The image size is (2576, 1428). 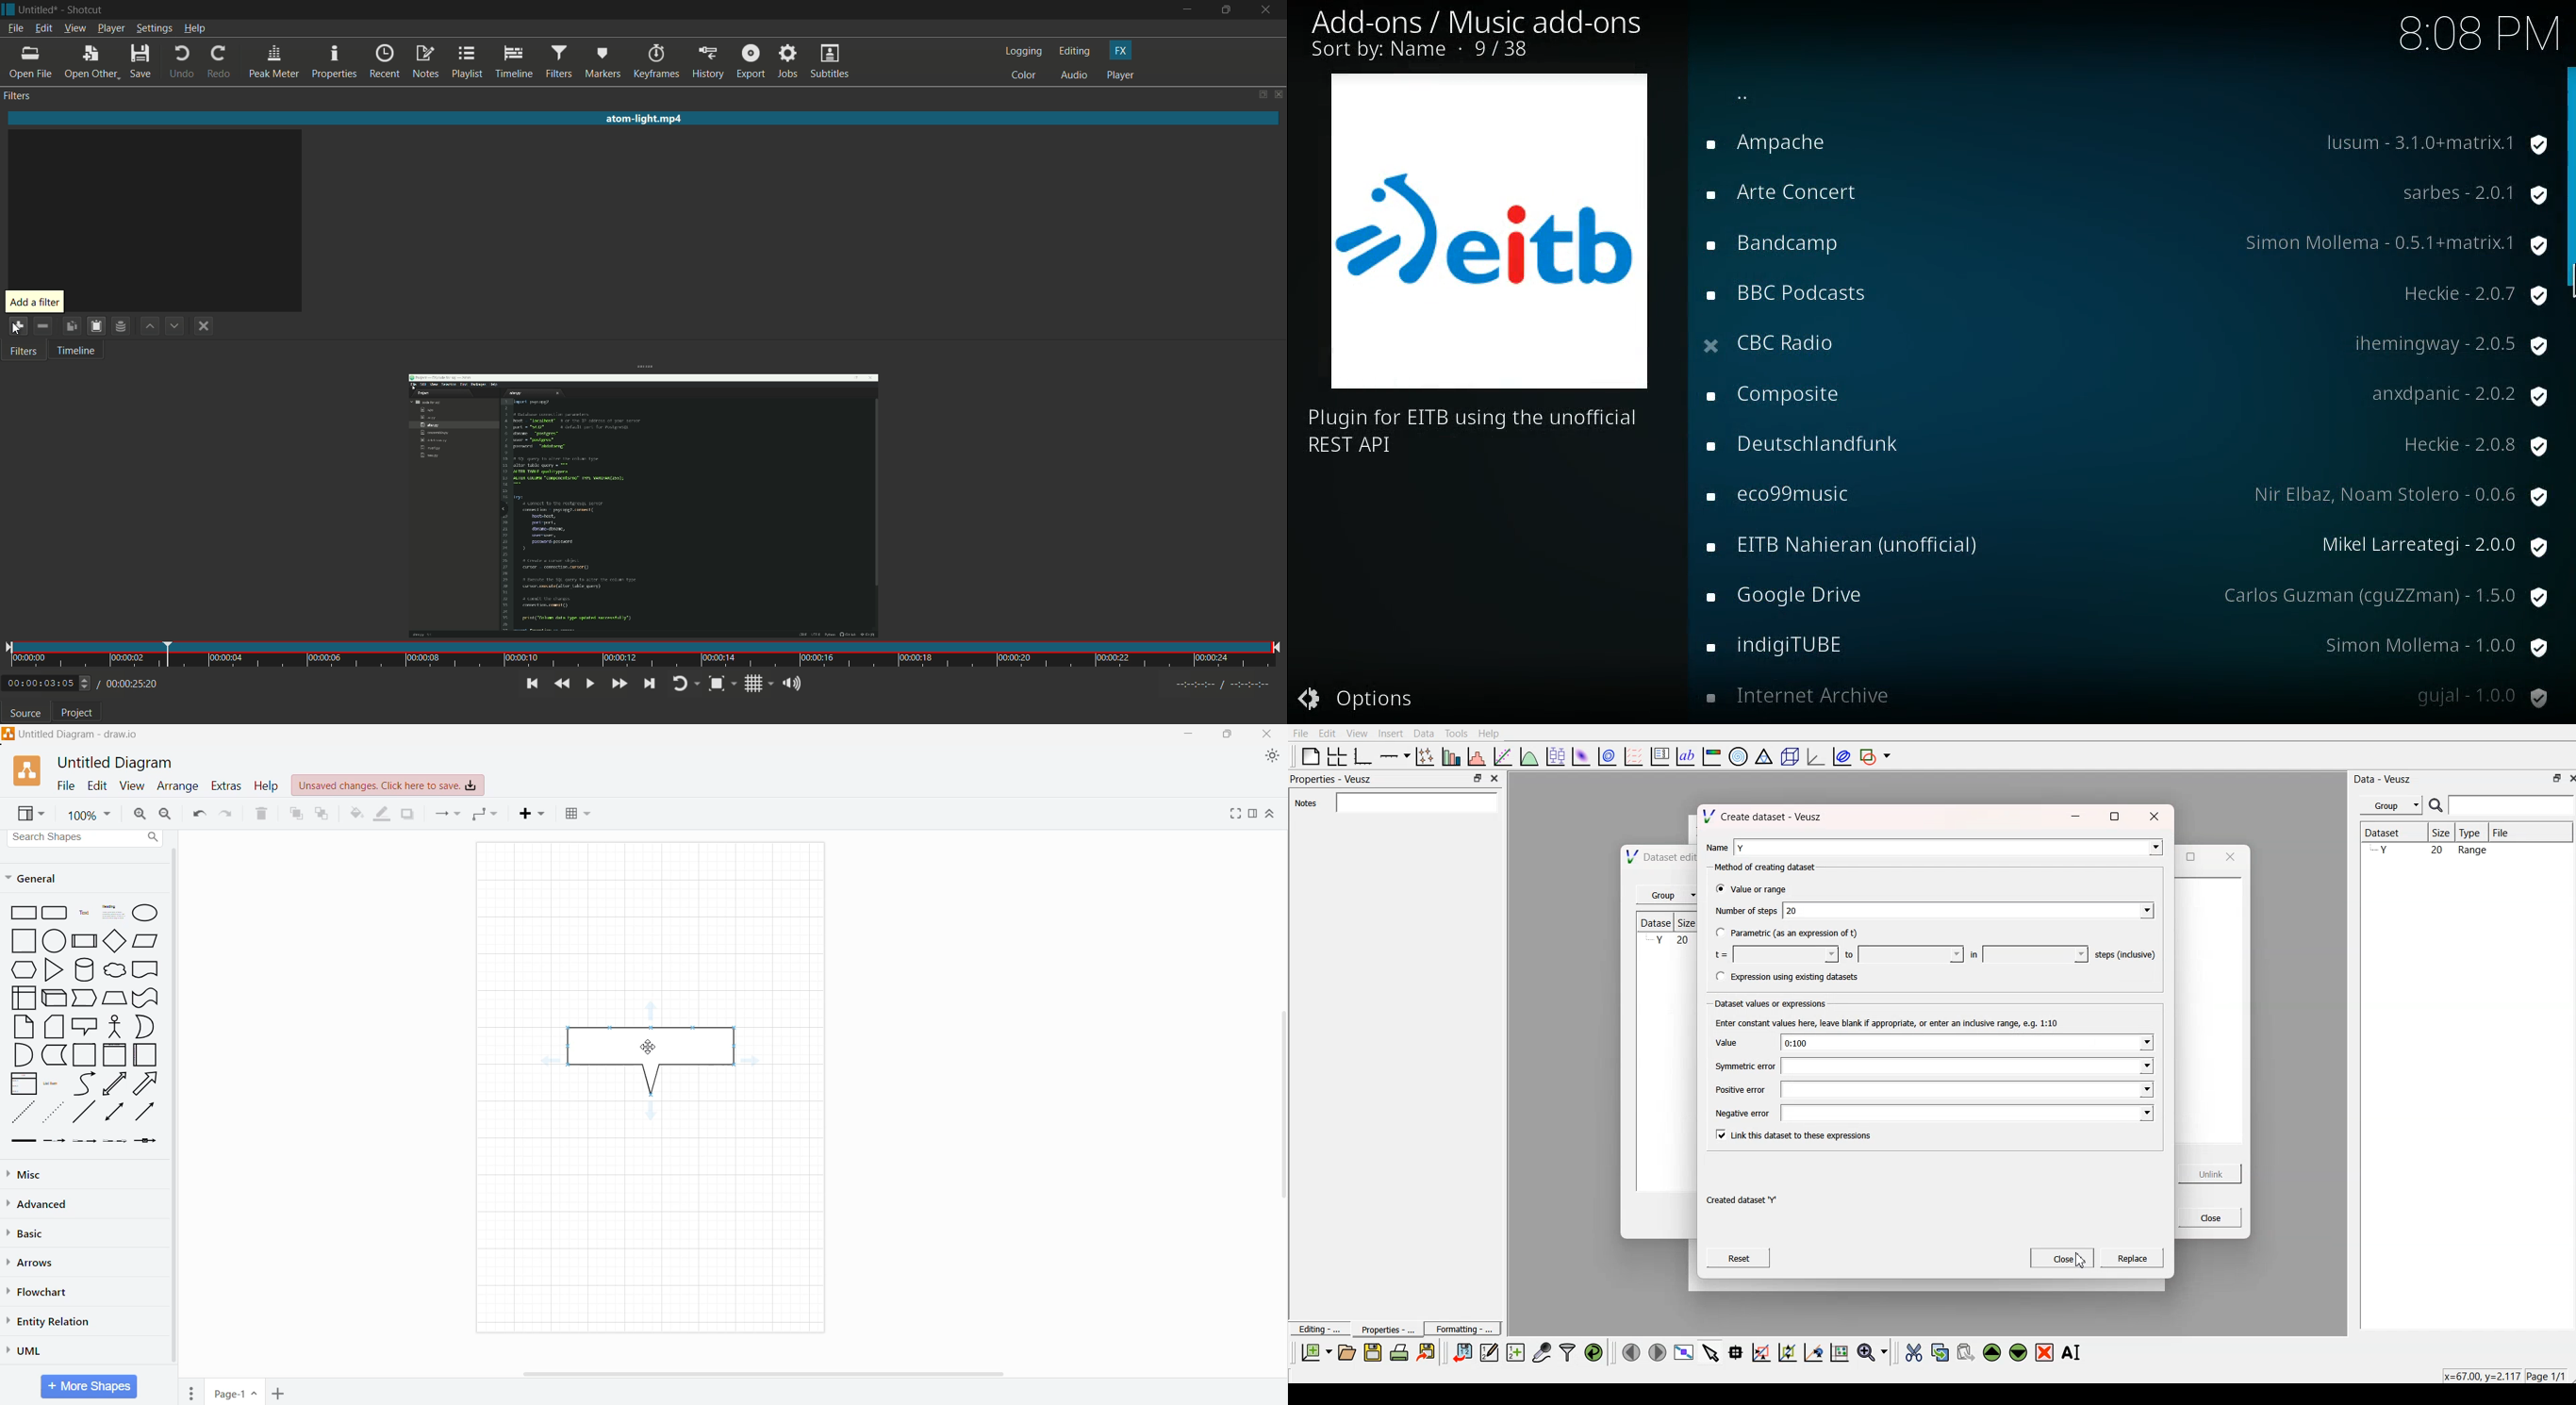 I want to click on add-ons, so click(x=1786, y=648).